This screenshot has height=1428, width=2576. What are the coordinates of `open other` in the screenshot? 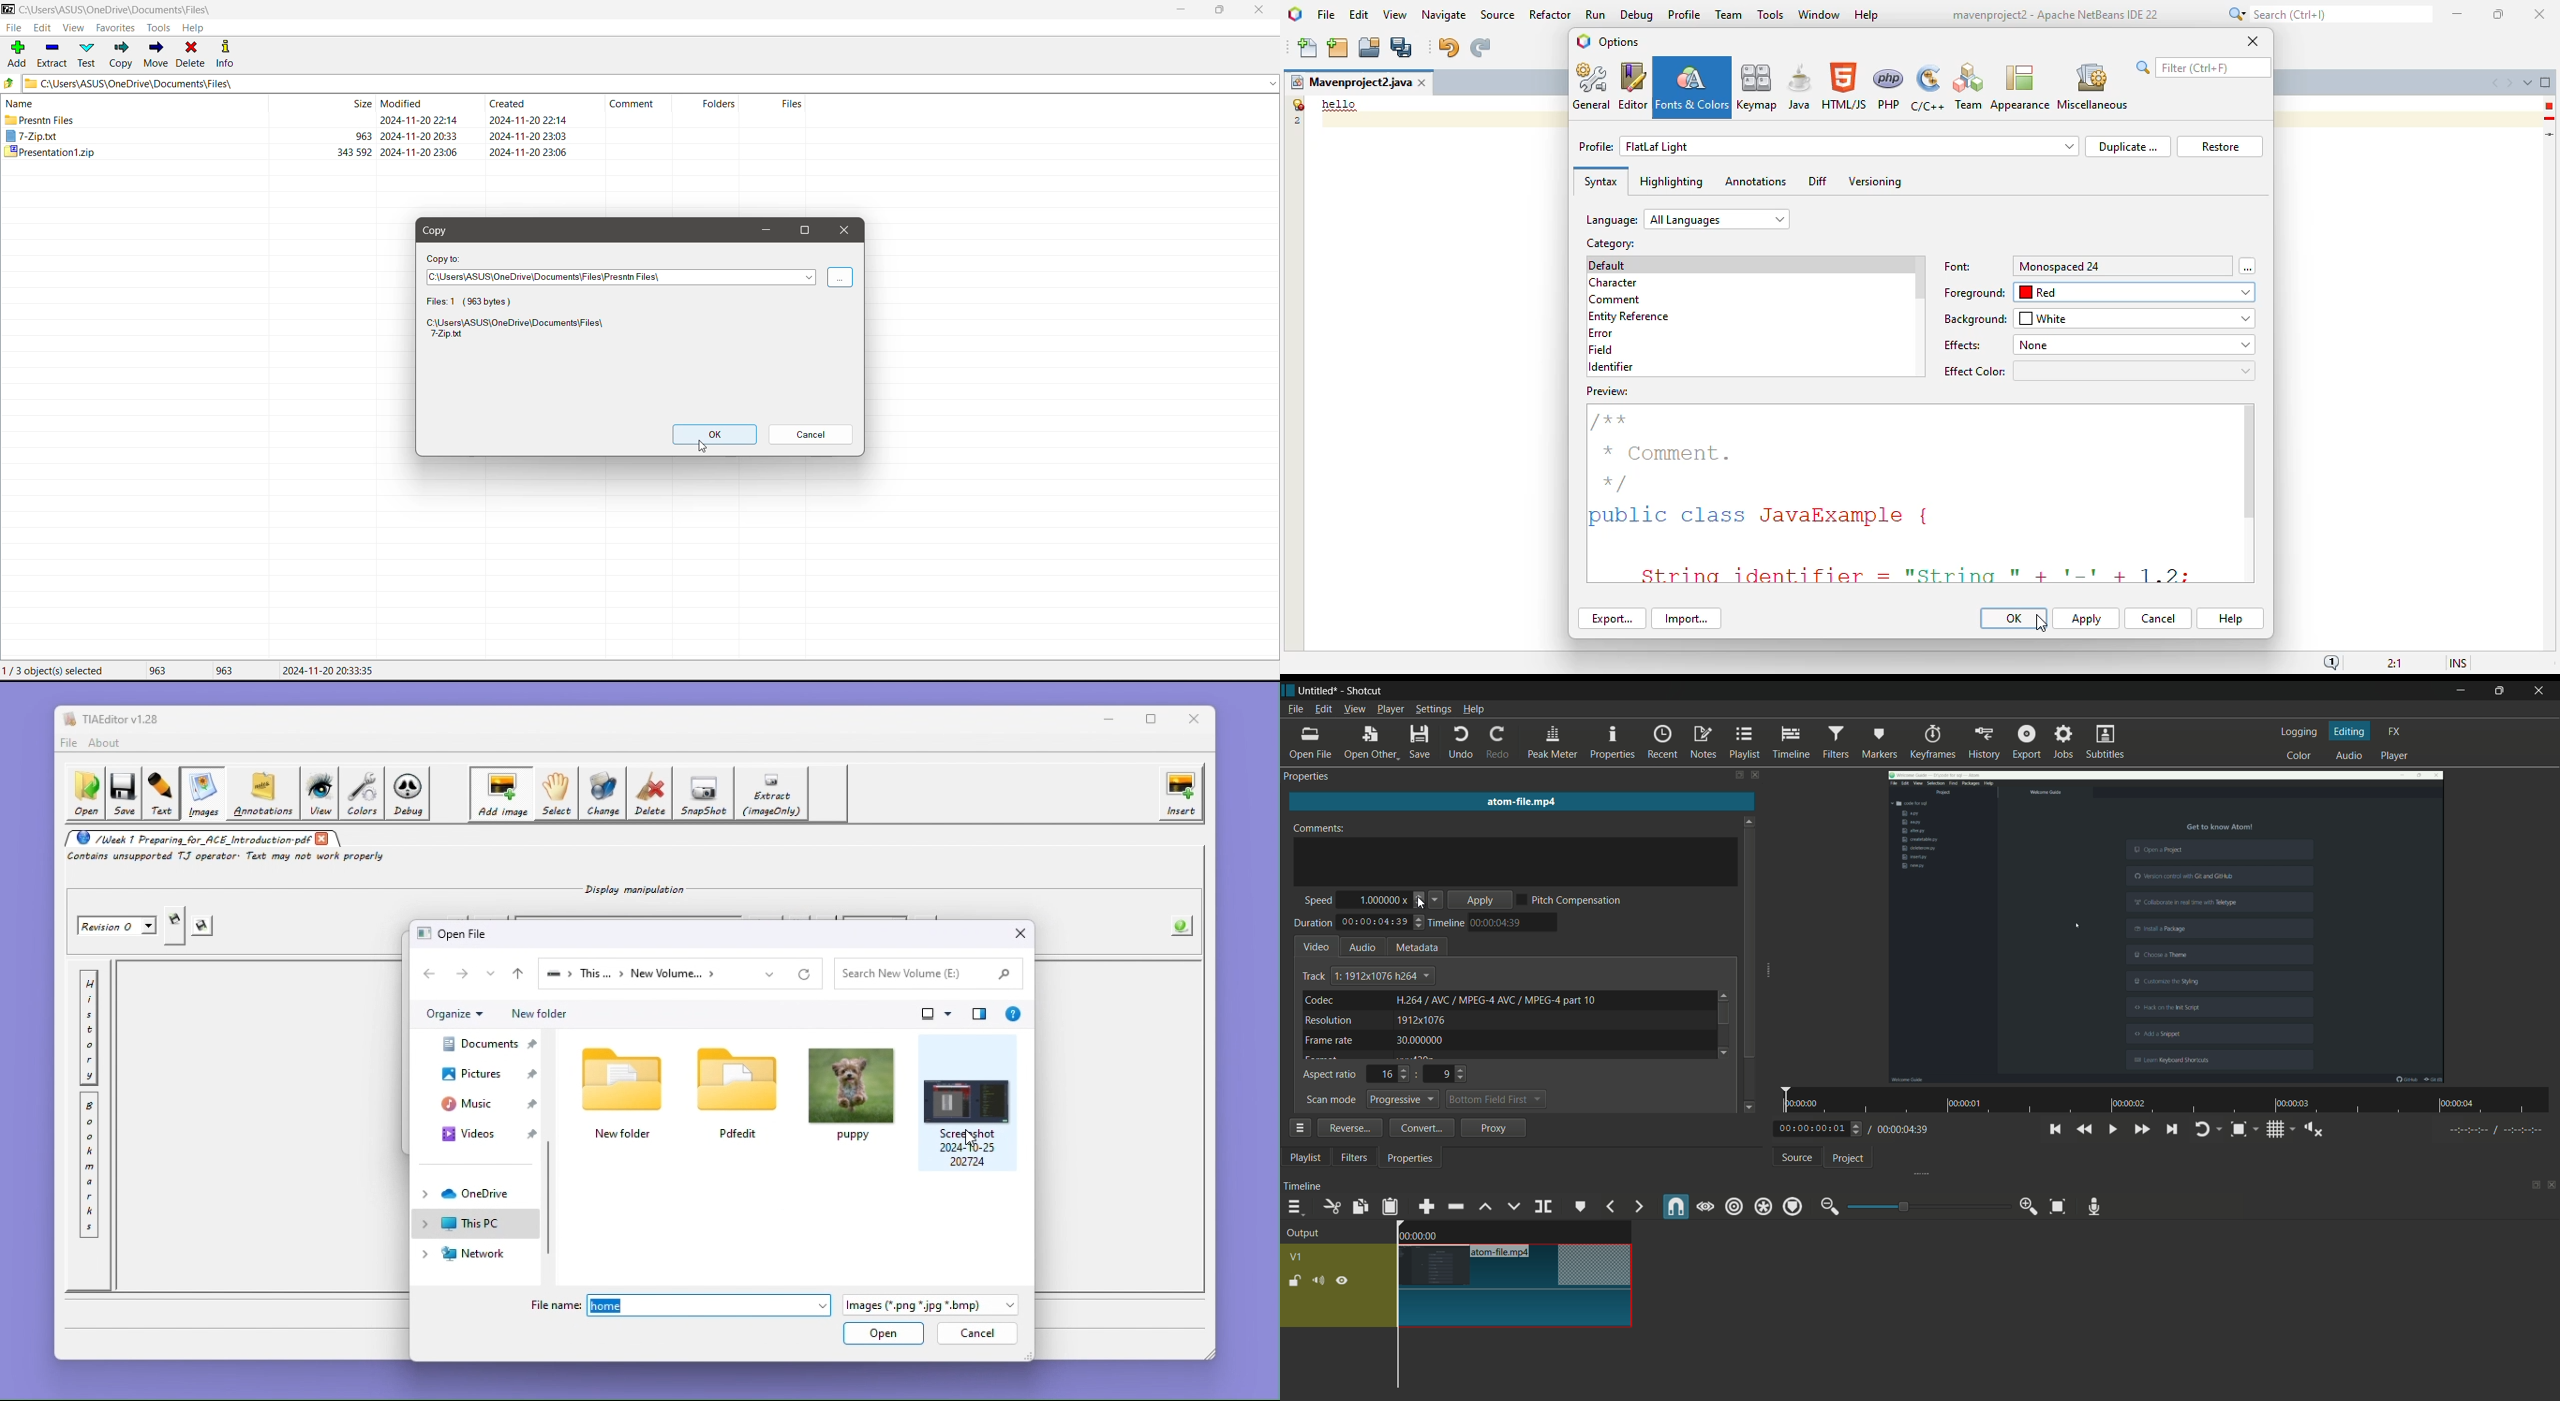 It's located at (1369, 743).